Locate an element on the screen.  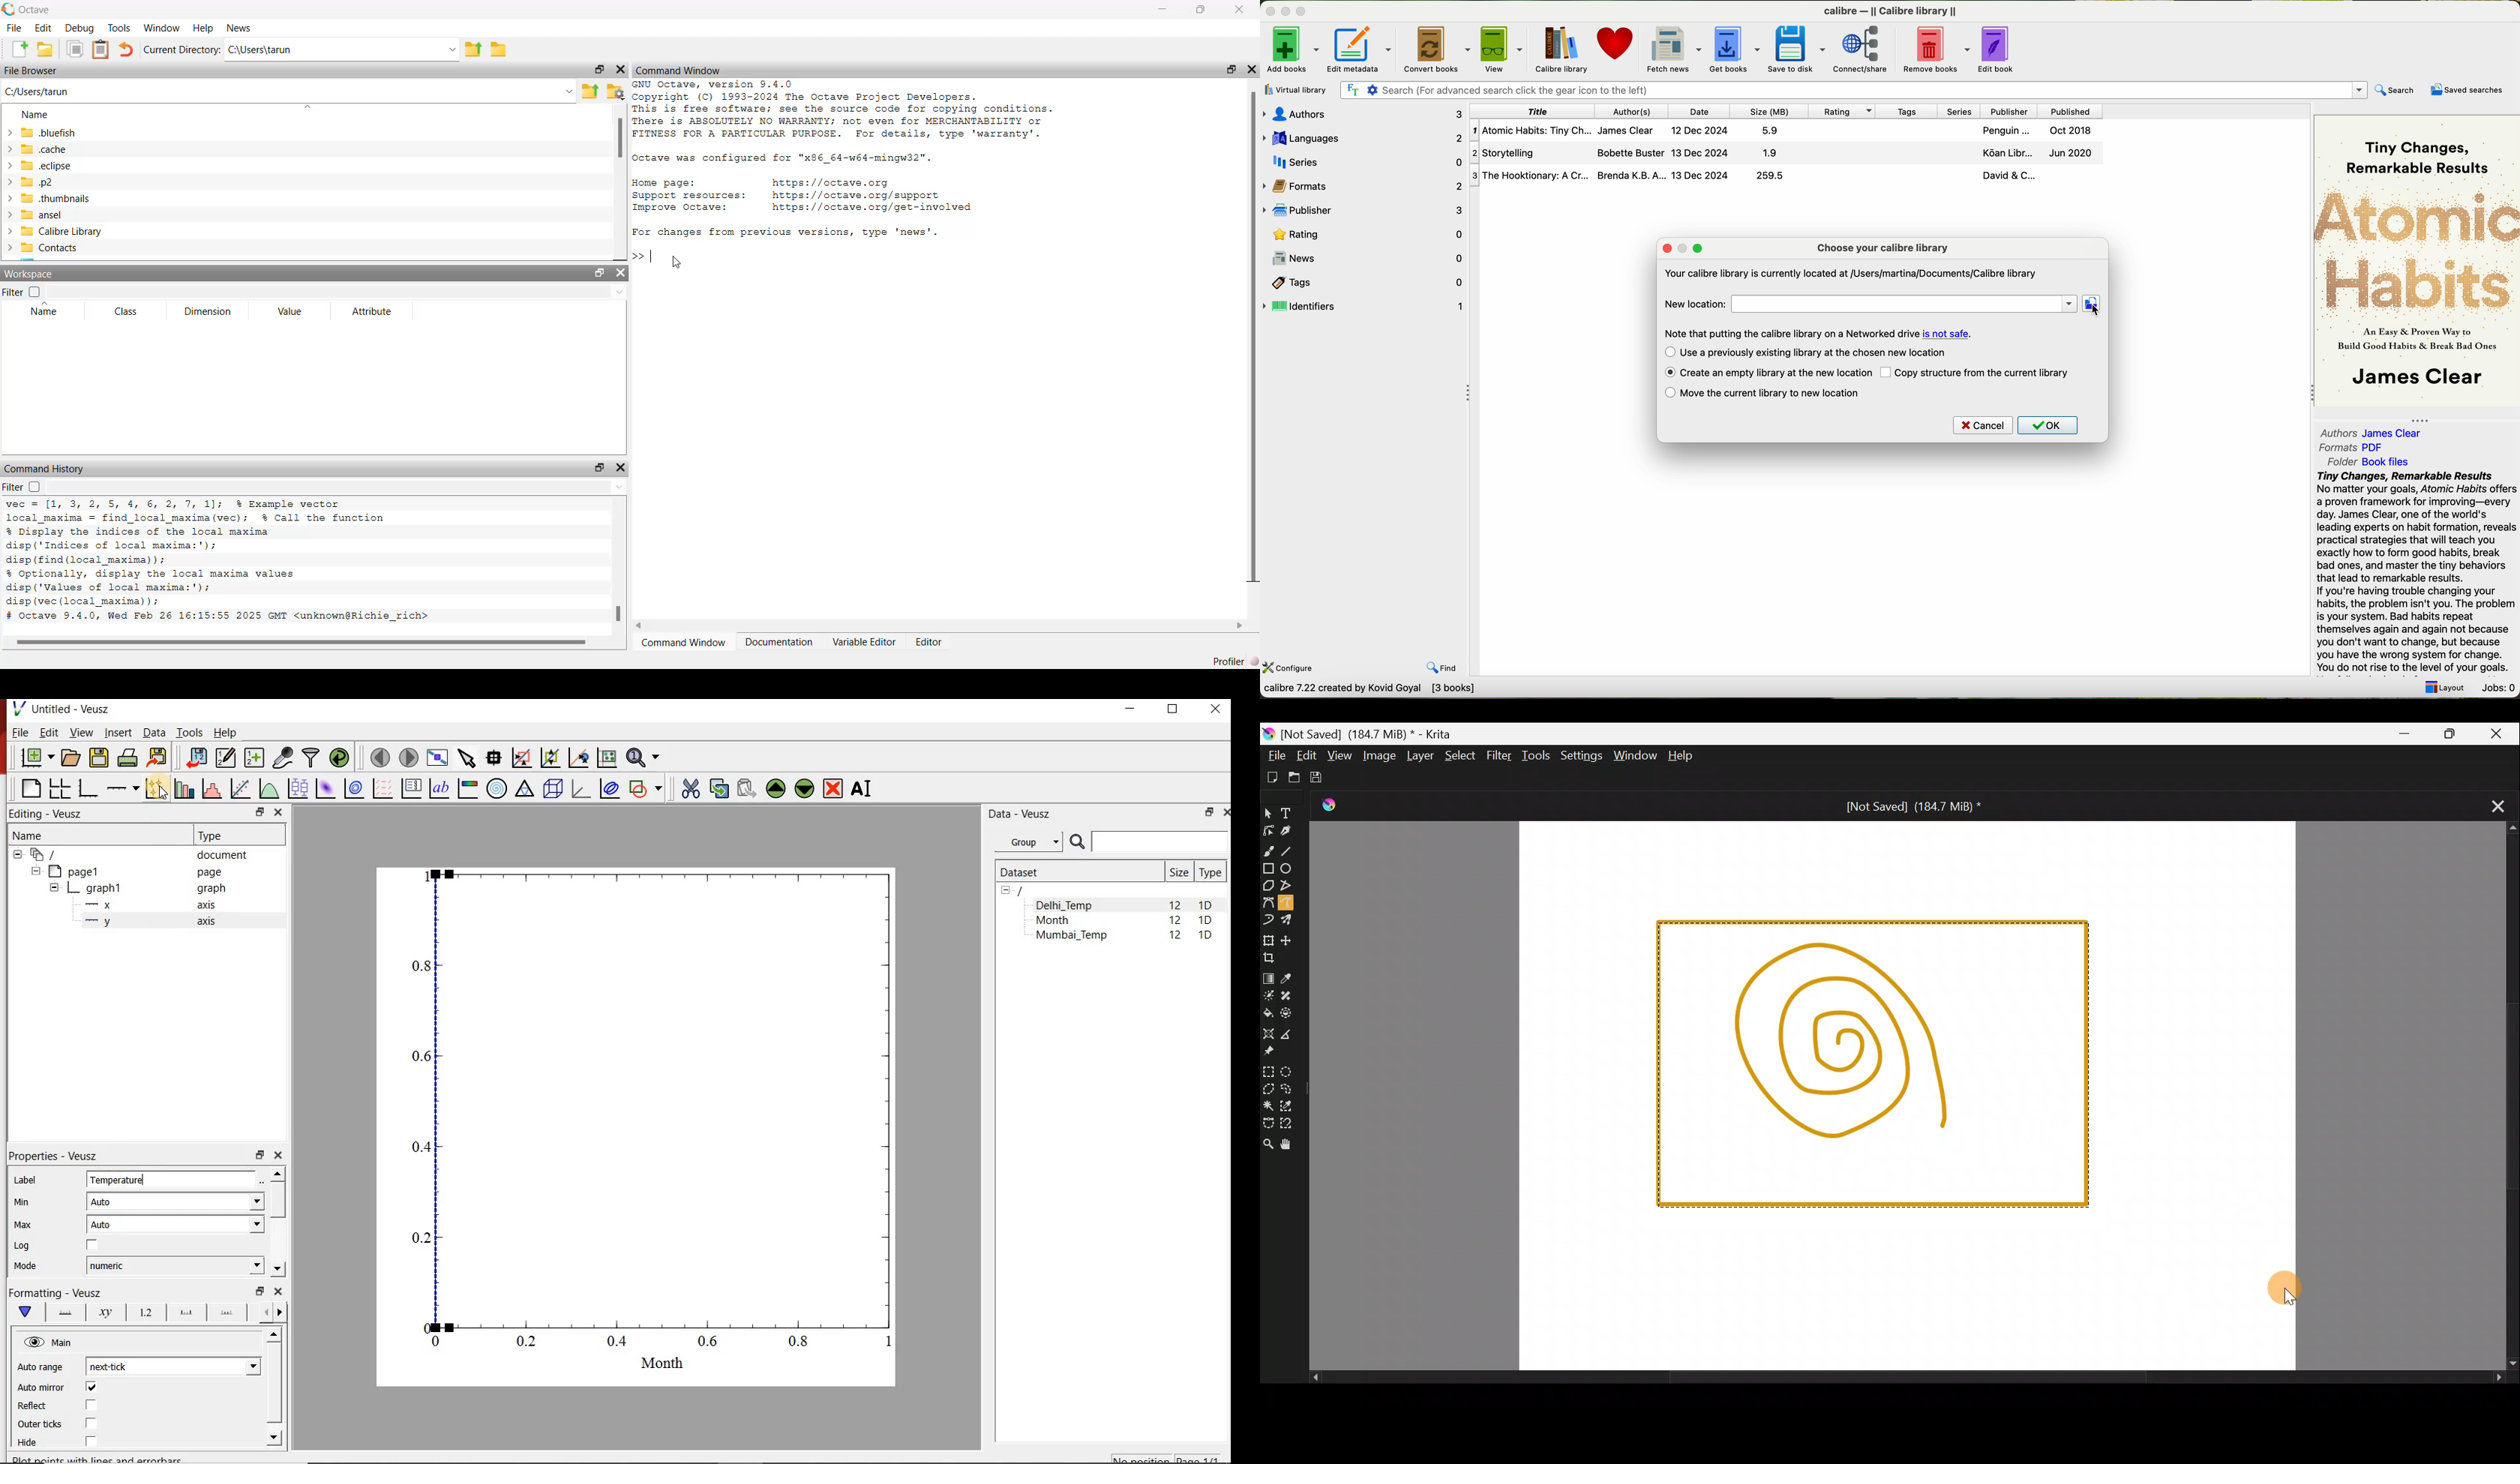
move to the previous page is located at coordinates (380, 757).